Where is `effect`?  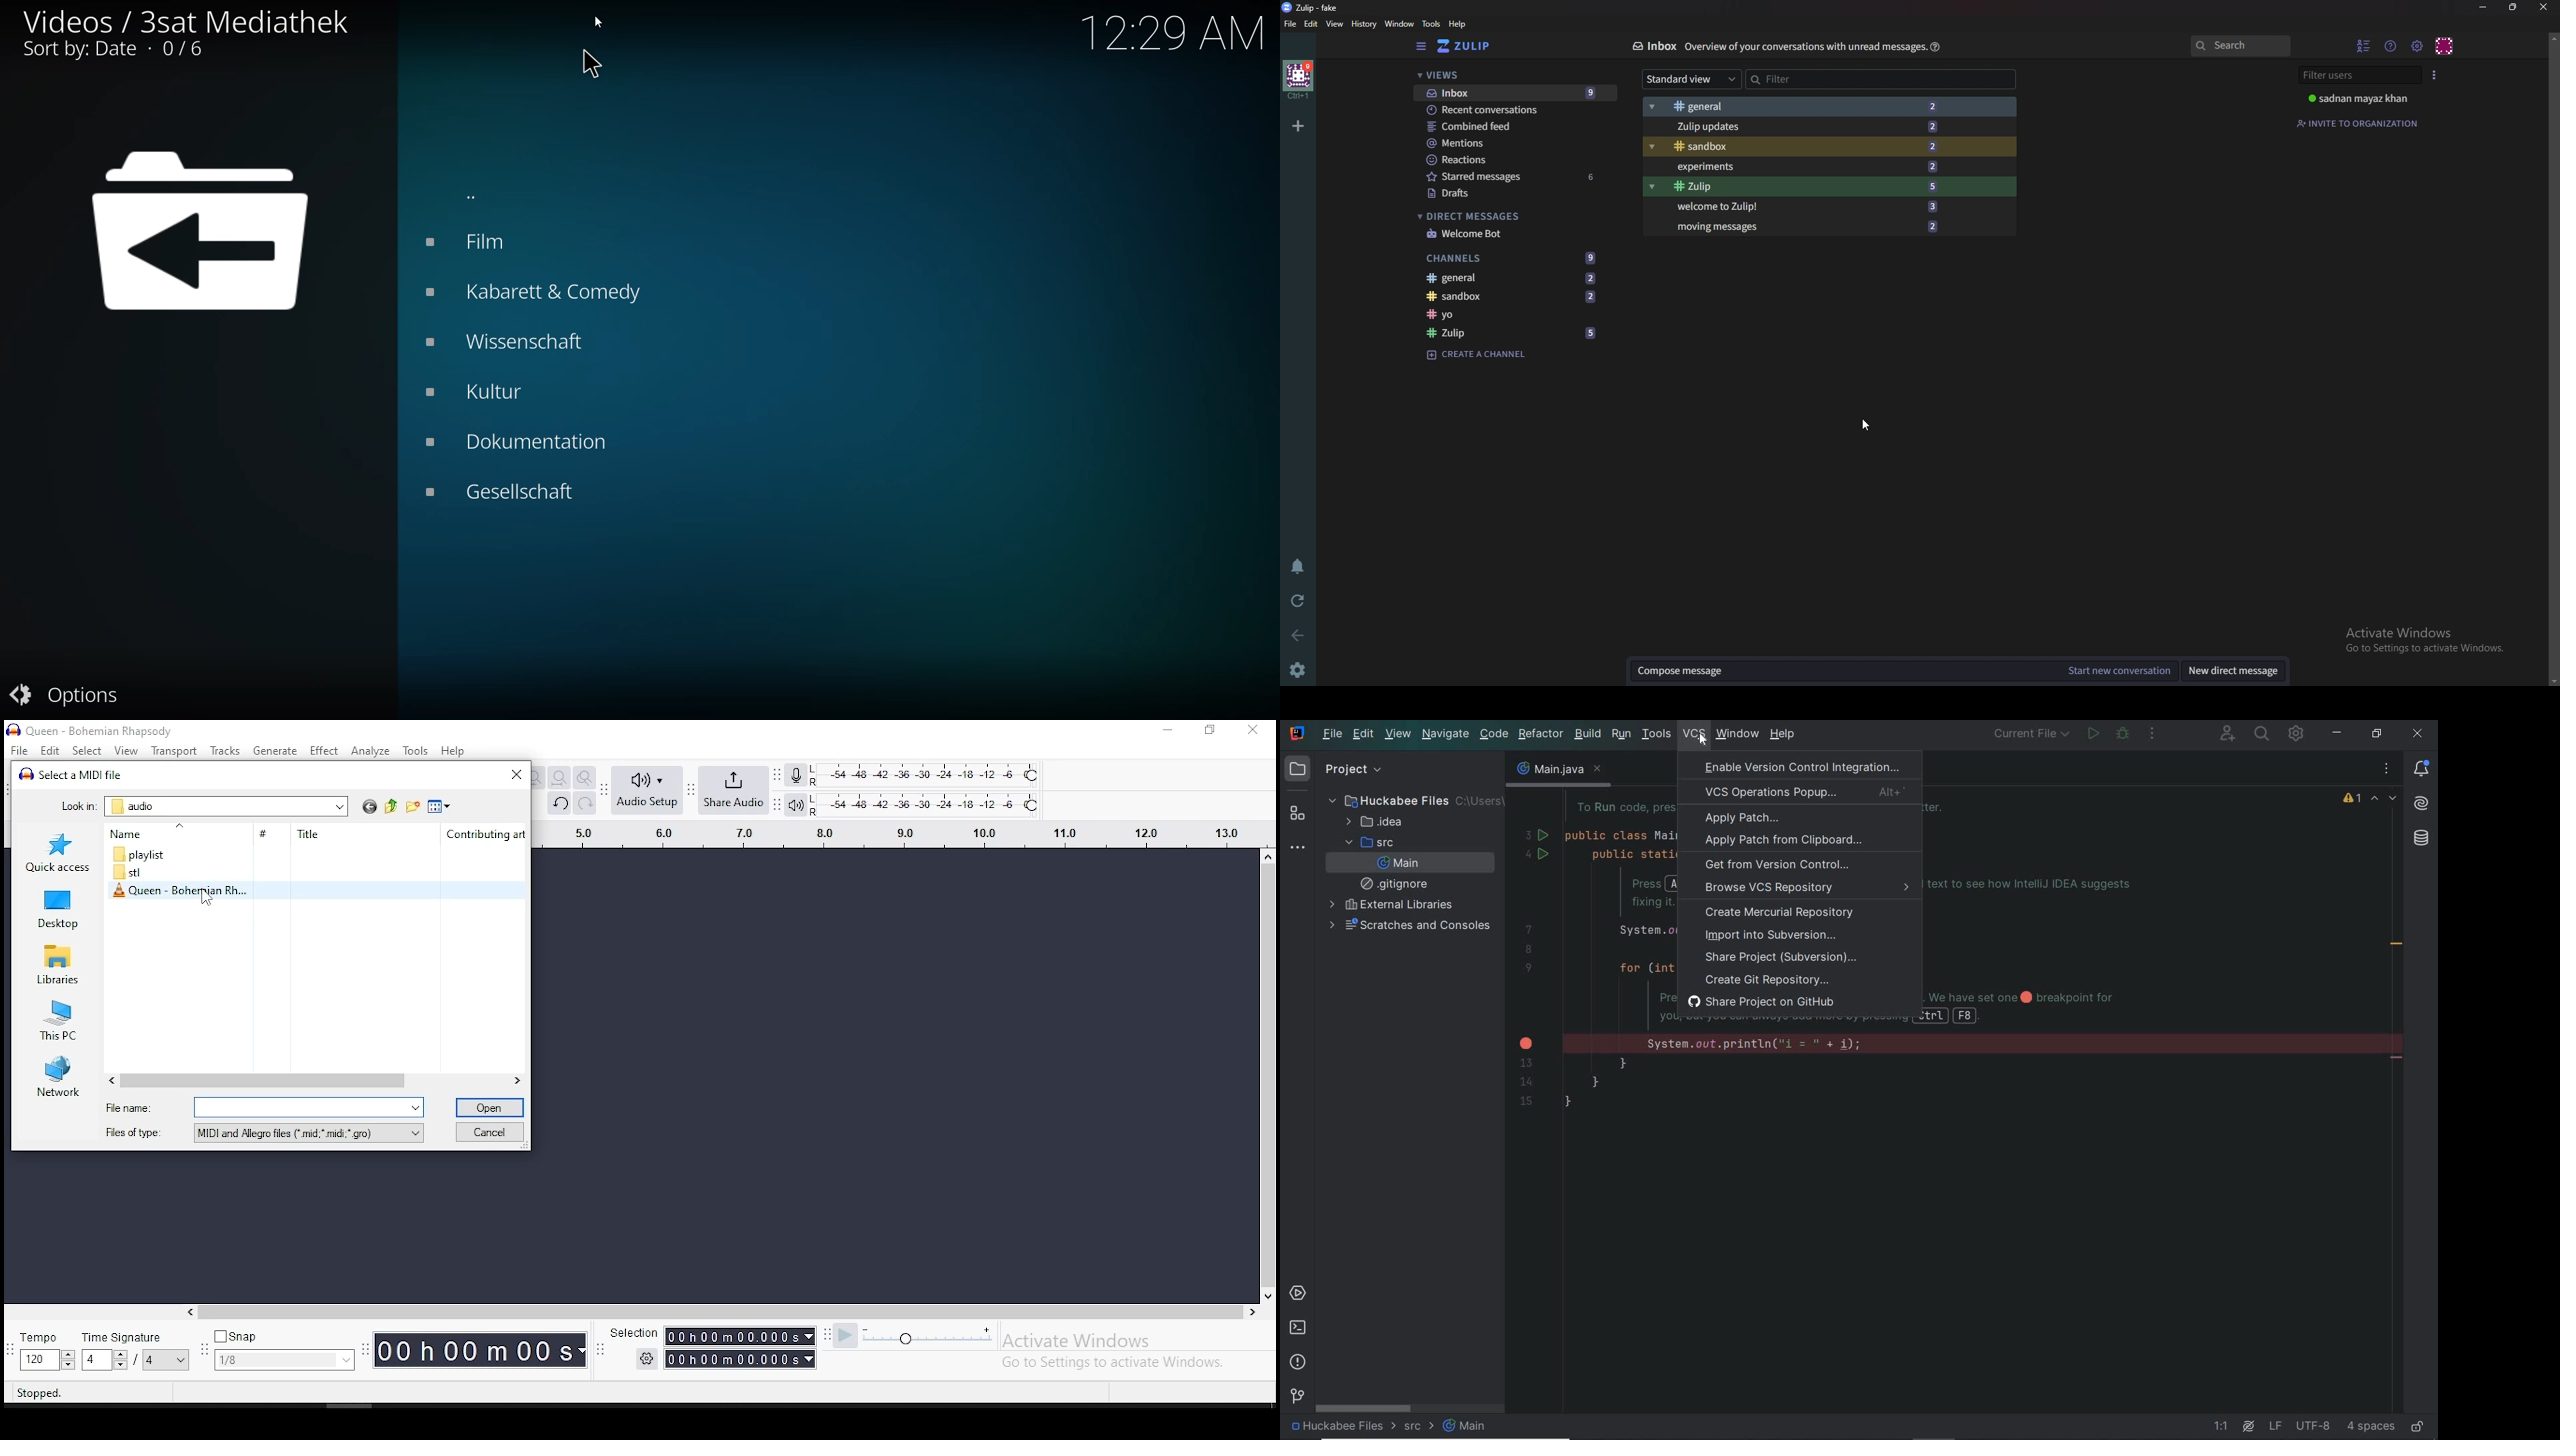
effect is located at coordinates (324, 751).